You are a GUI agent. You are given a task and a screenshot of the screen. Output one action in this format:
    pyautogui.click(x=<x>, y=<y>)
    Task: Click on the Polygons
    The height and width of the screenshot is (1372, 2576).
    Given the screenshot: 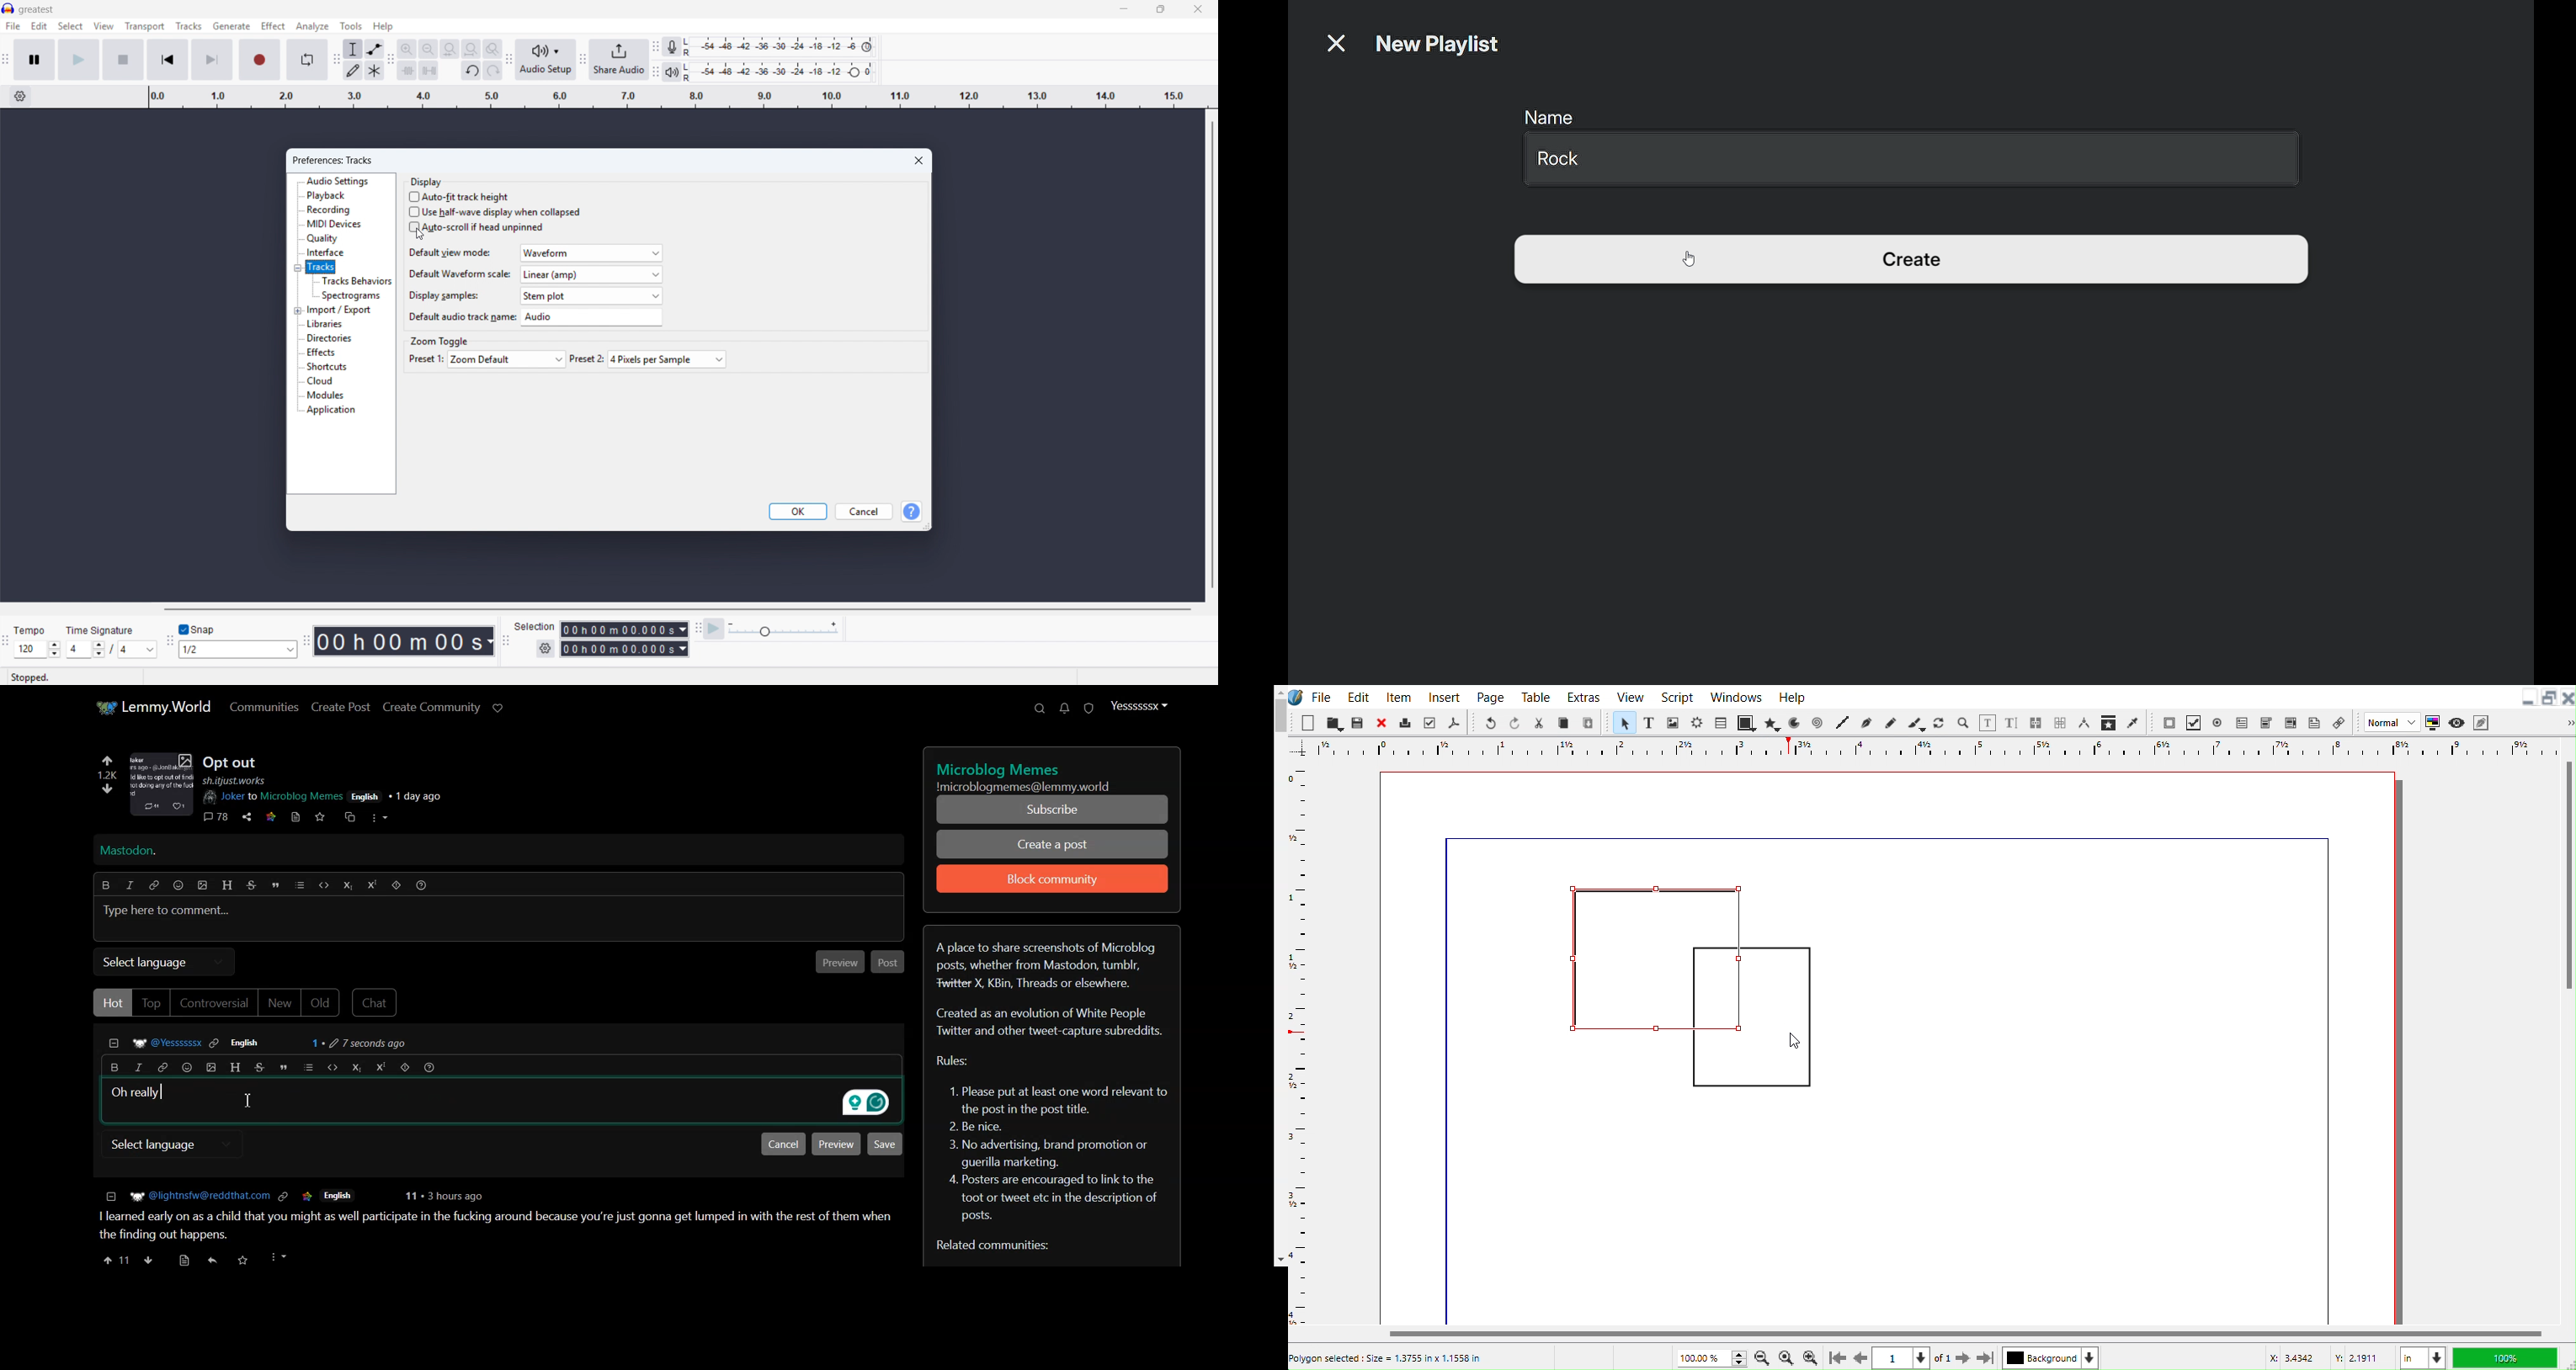 What is the action you would take?
    pyautogui.click(x=1690, y=991)
    